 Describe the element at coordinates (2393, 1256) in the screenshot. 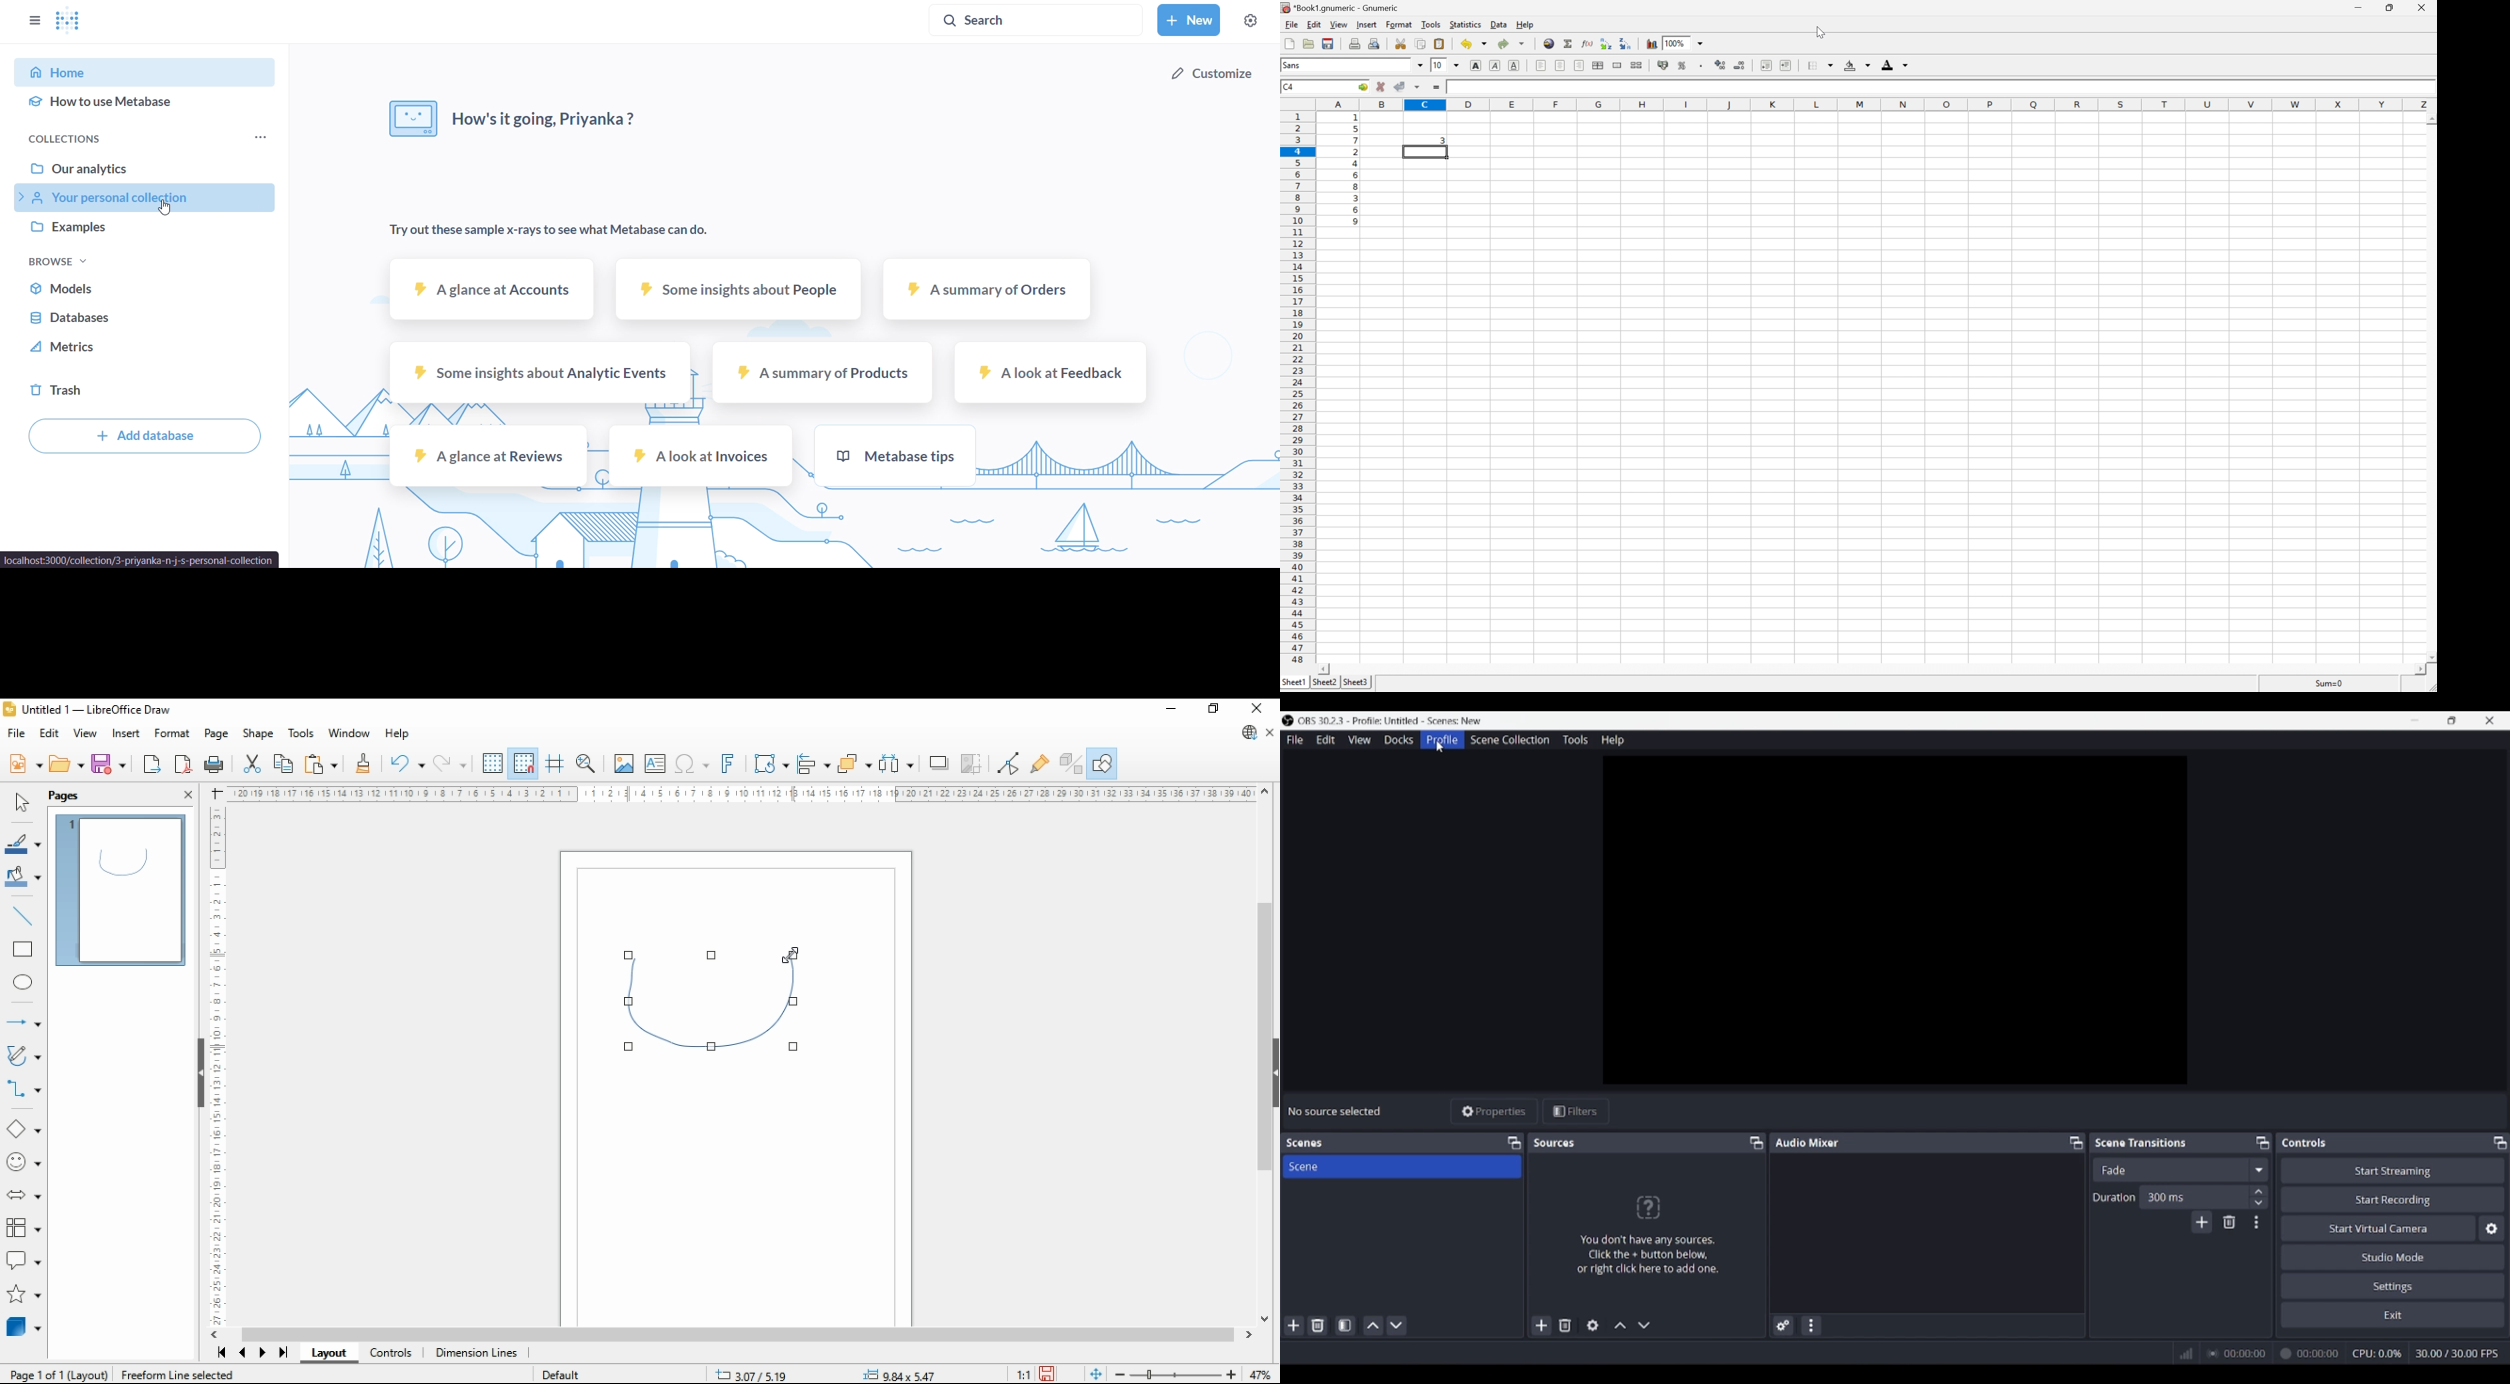

I see `Studio mode` at that location.